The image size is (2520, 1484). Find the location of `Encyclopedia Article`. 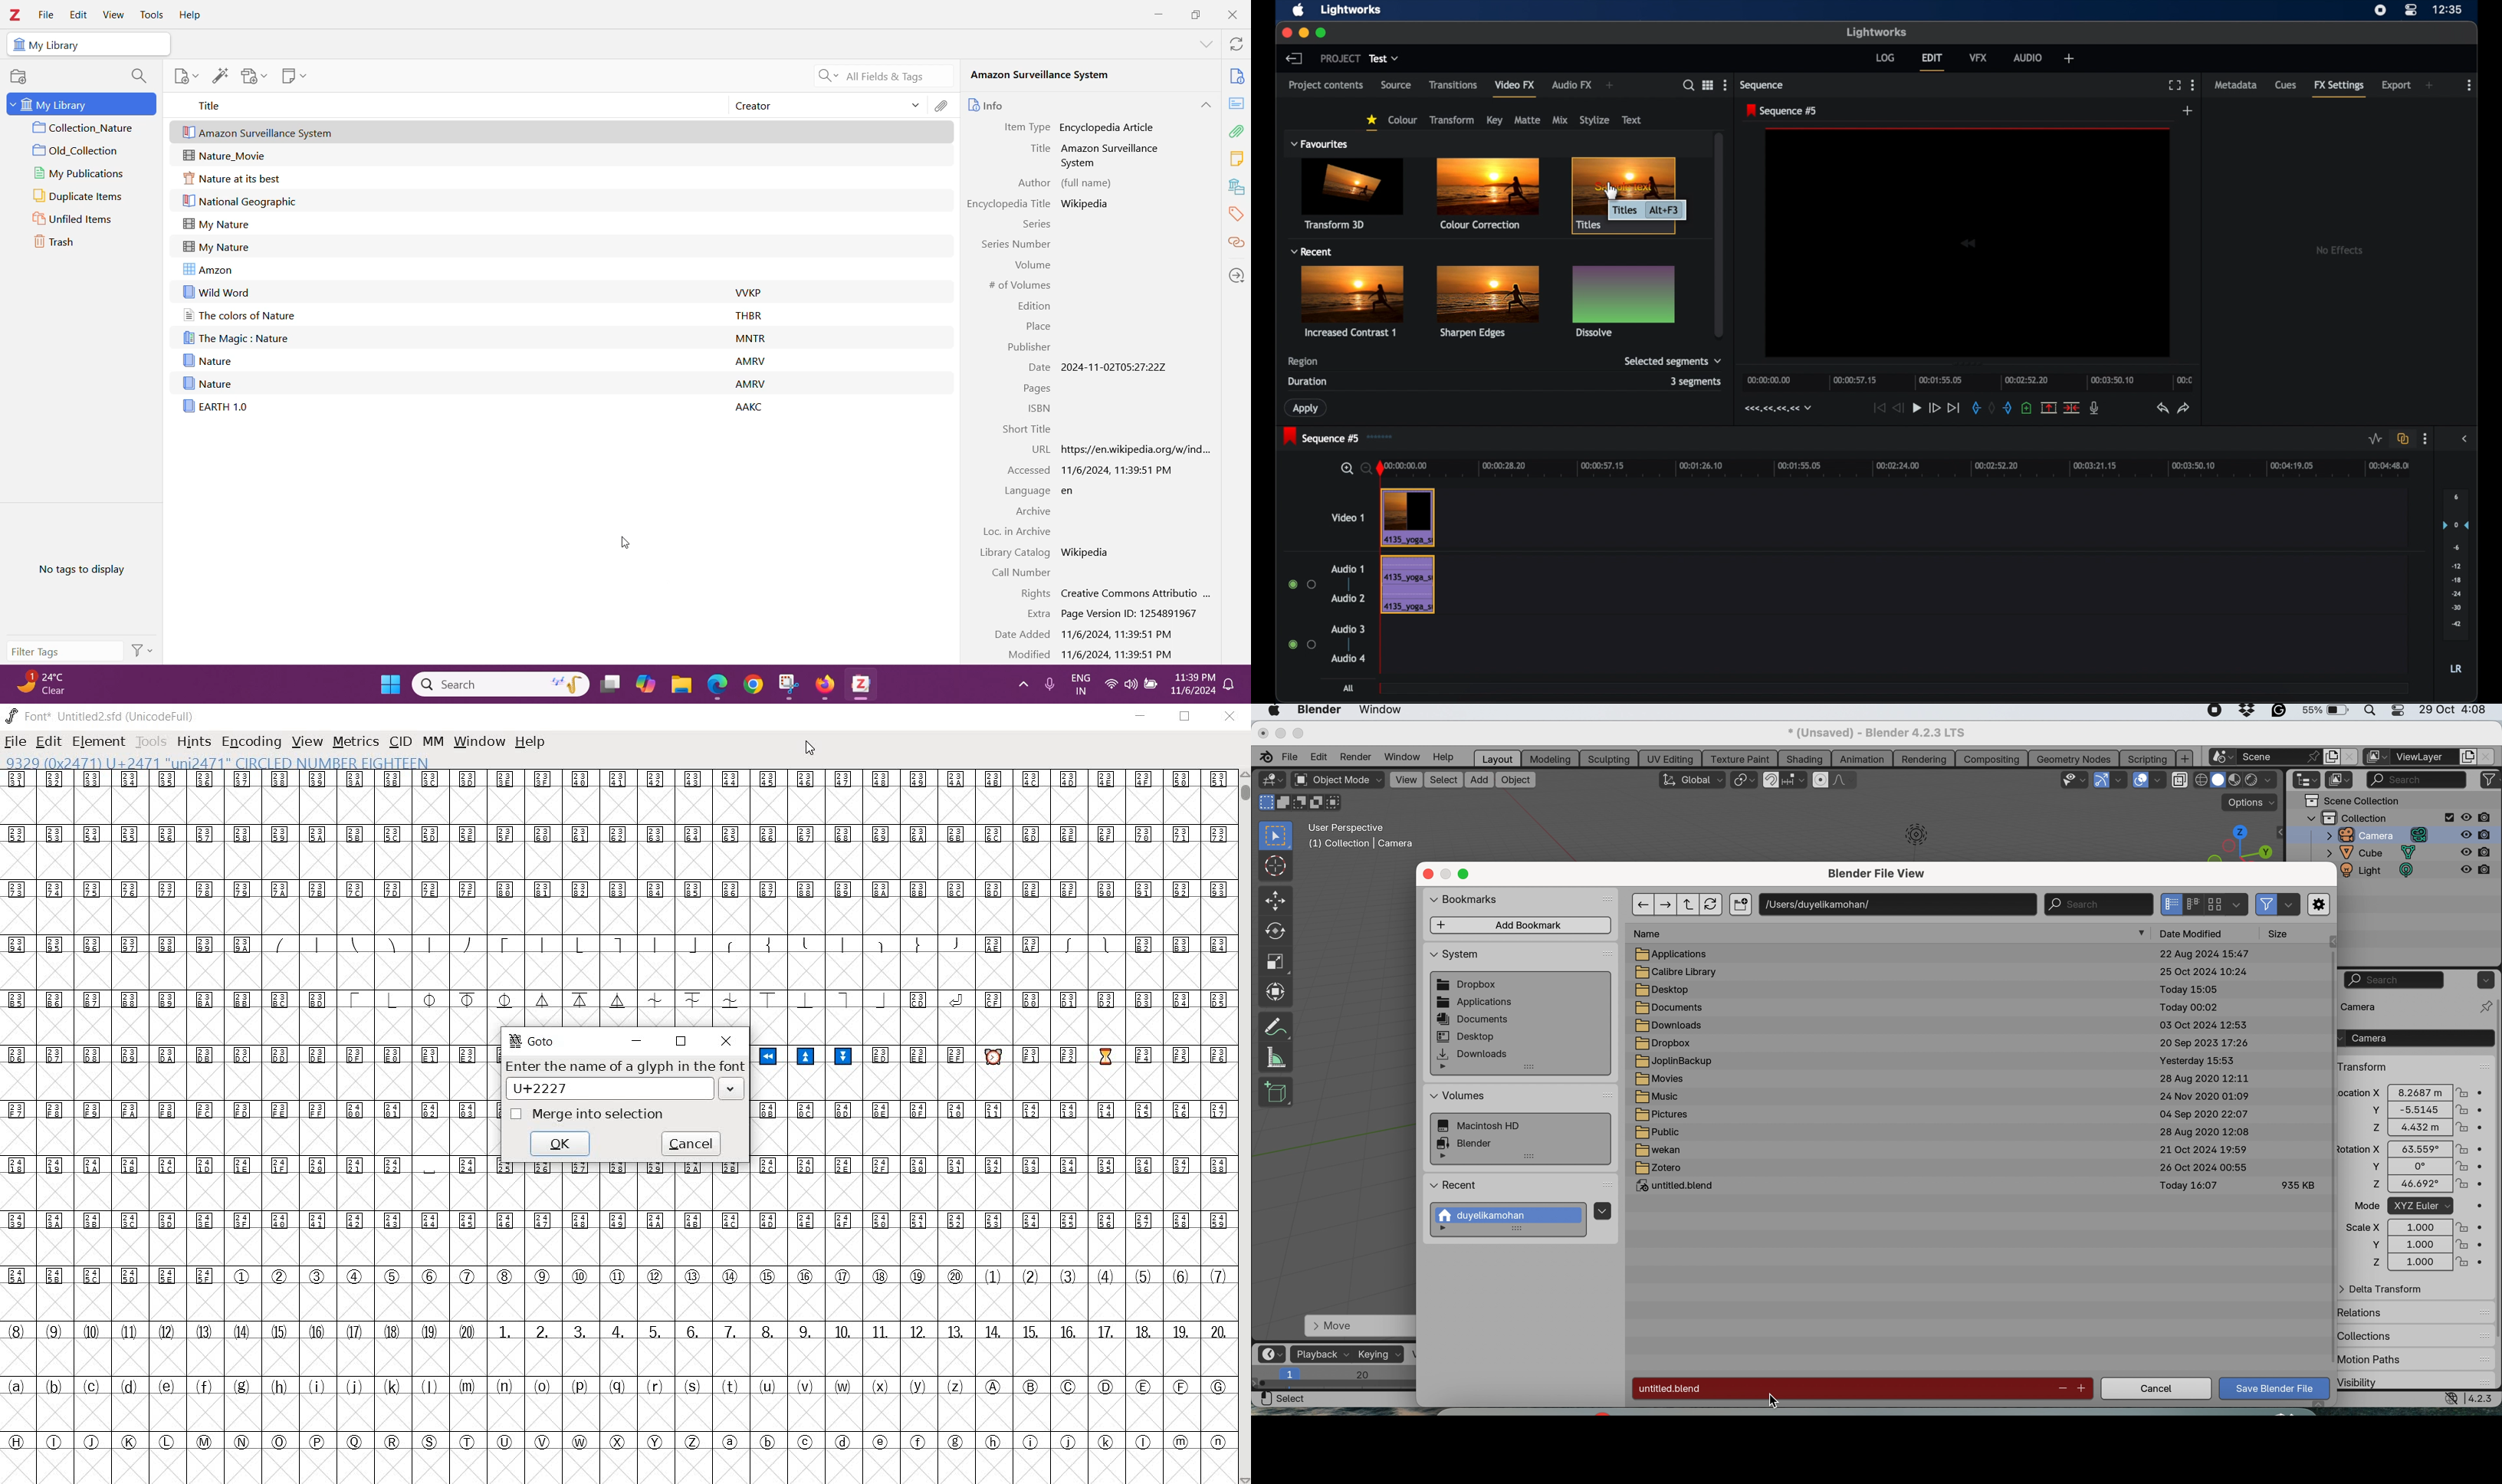

Encyclopedia Article is located at coordinates (1110, 128).